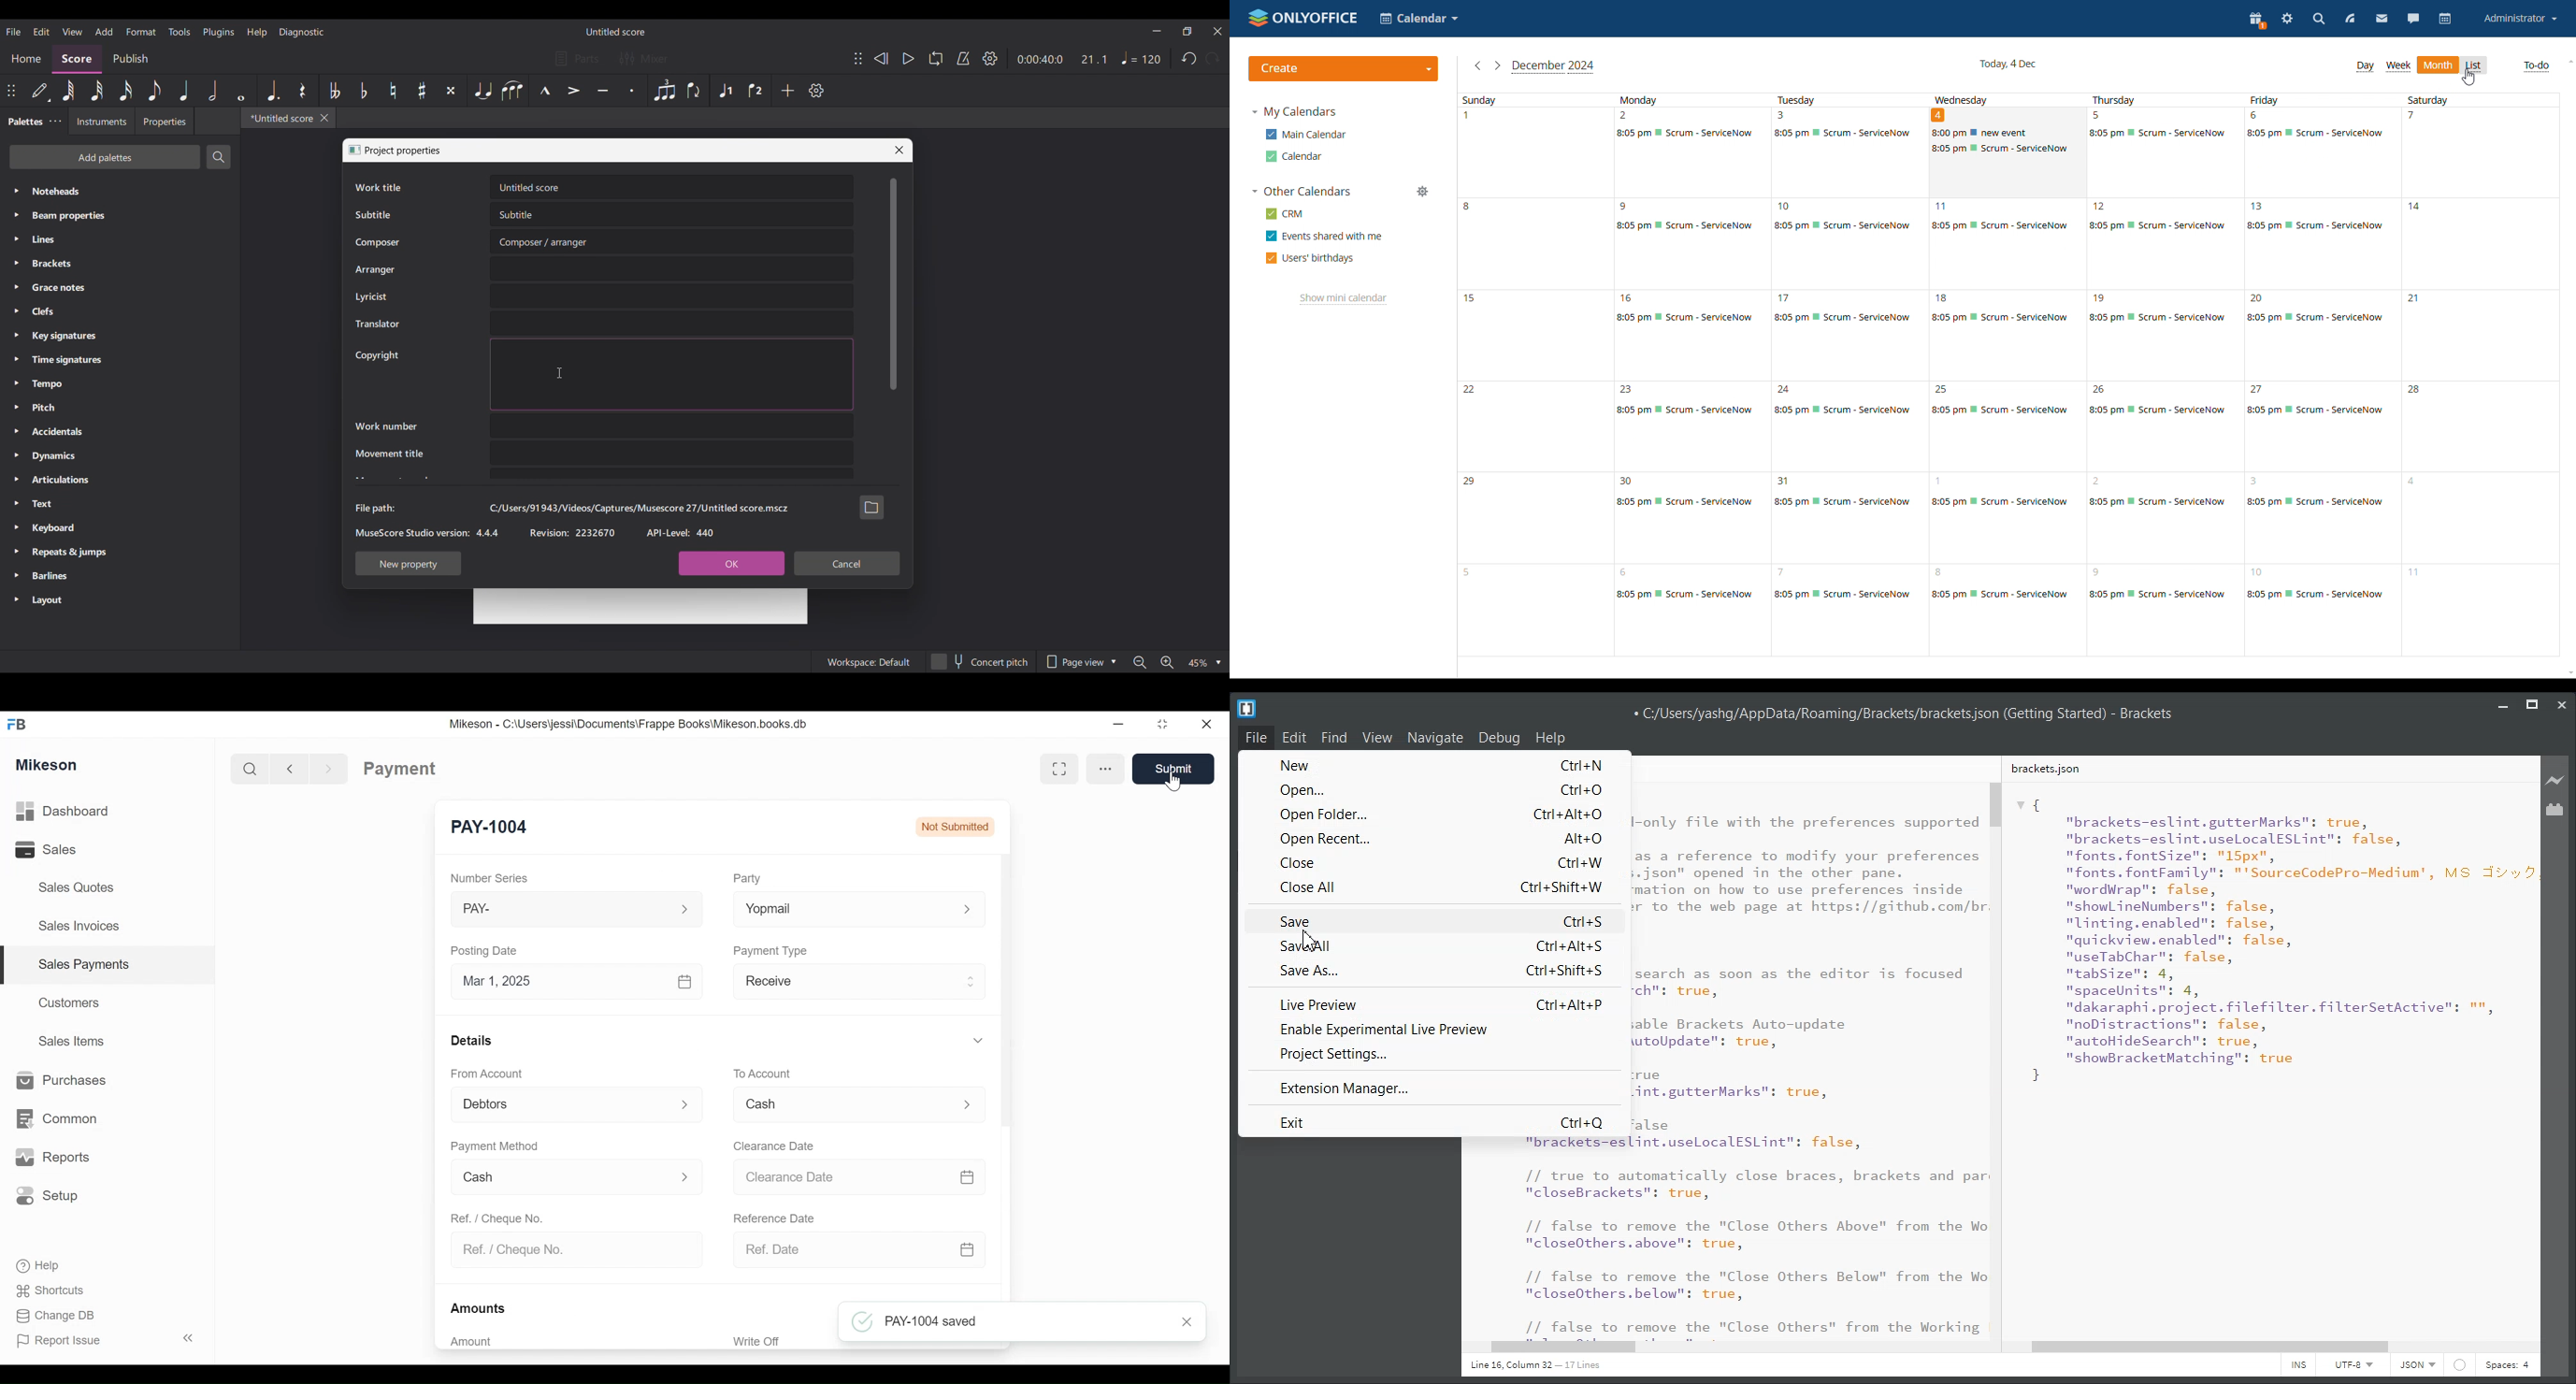 The width and height of the screenshot is (2576, 1400). Describe the element at coordinates (375, 508) in the screenshot. I see `File path:` at that location.